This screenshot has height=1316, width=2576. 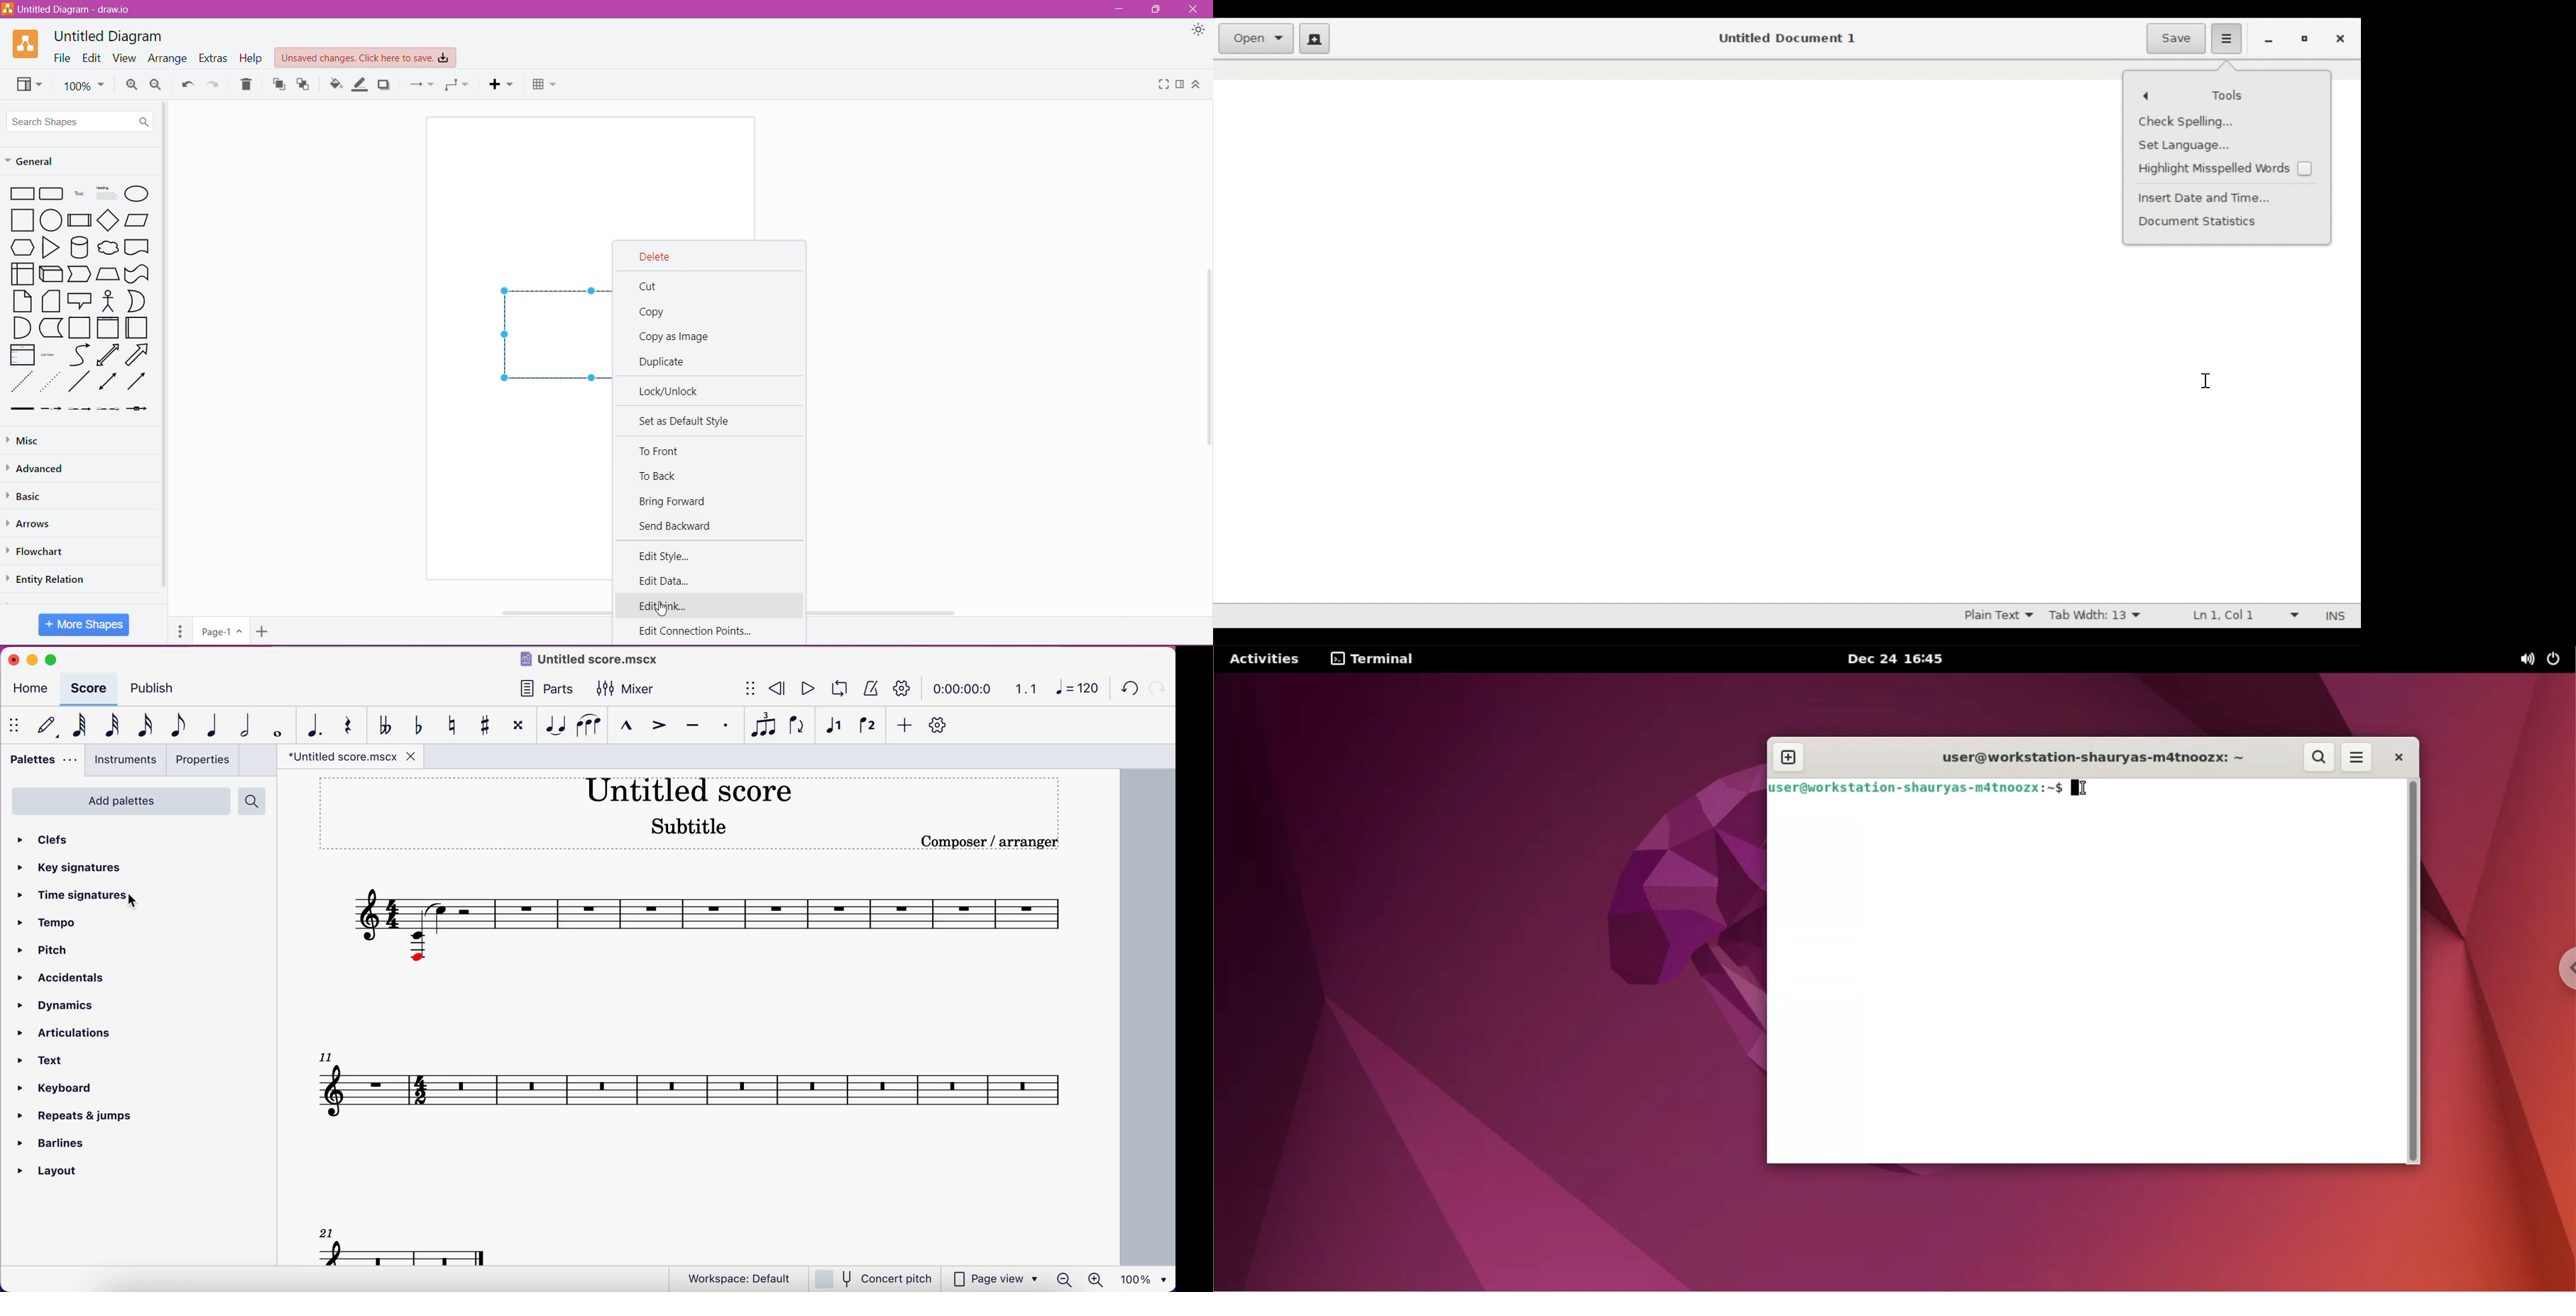 I want to click on accidentals, so click(x=62, y=978).